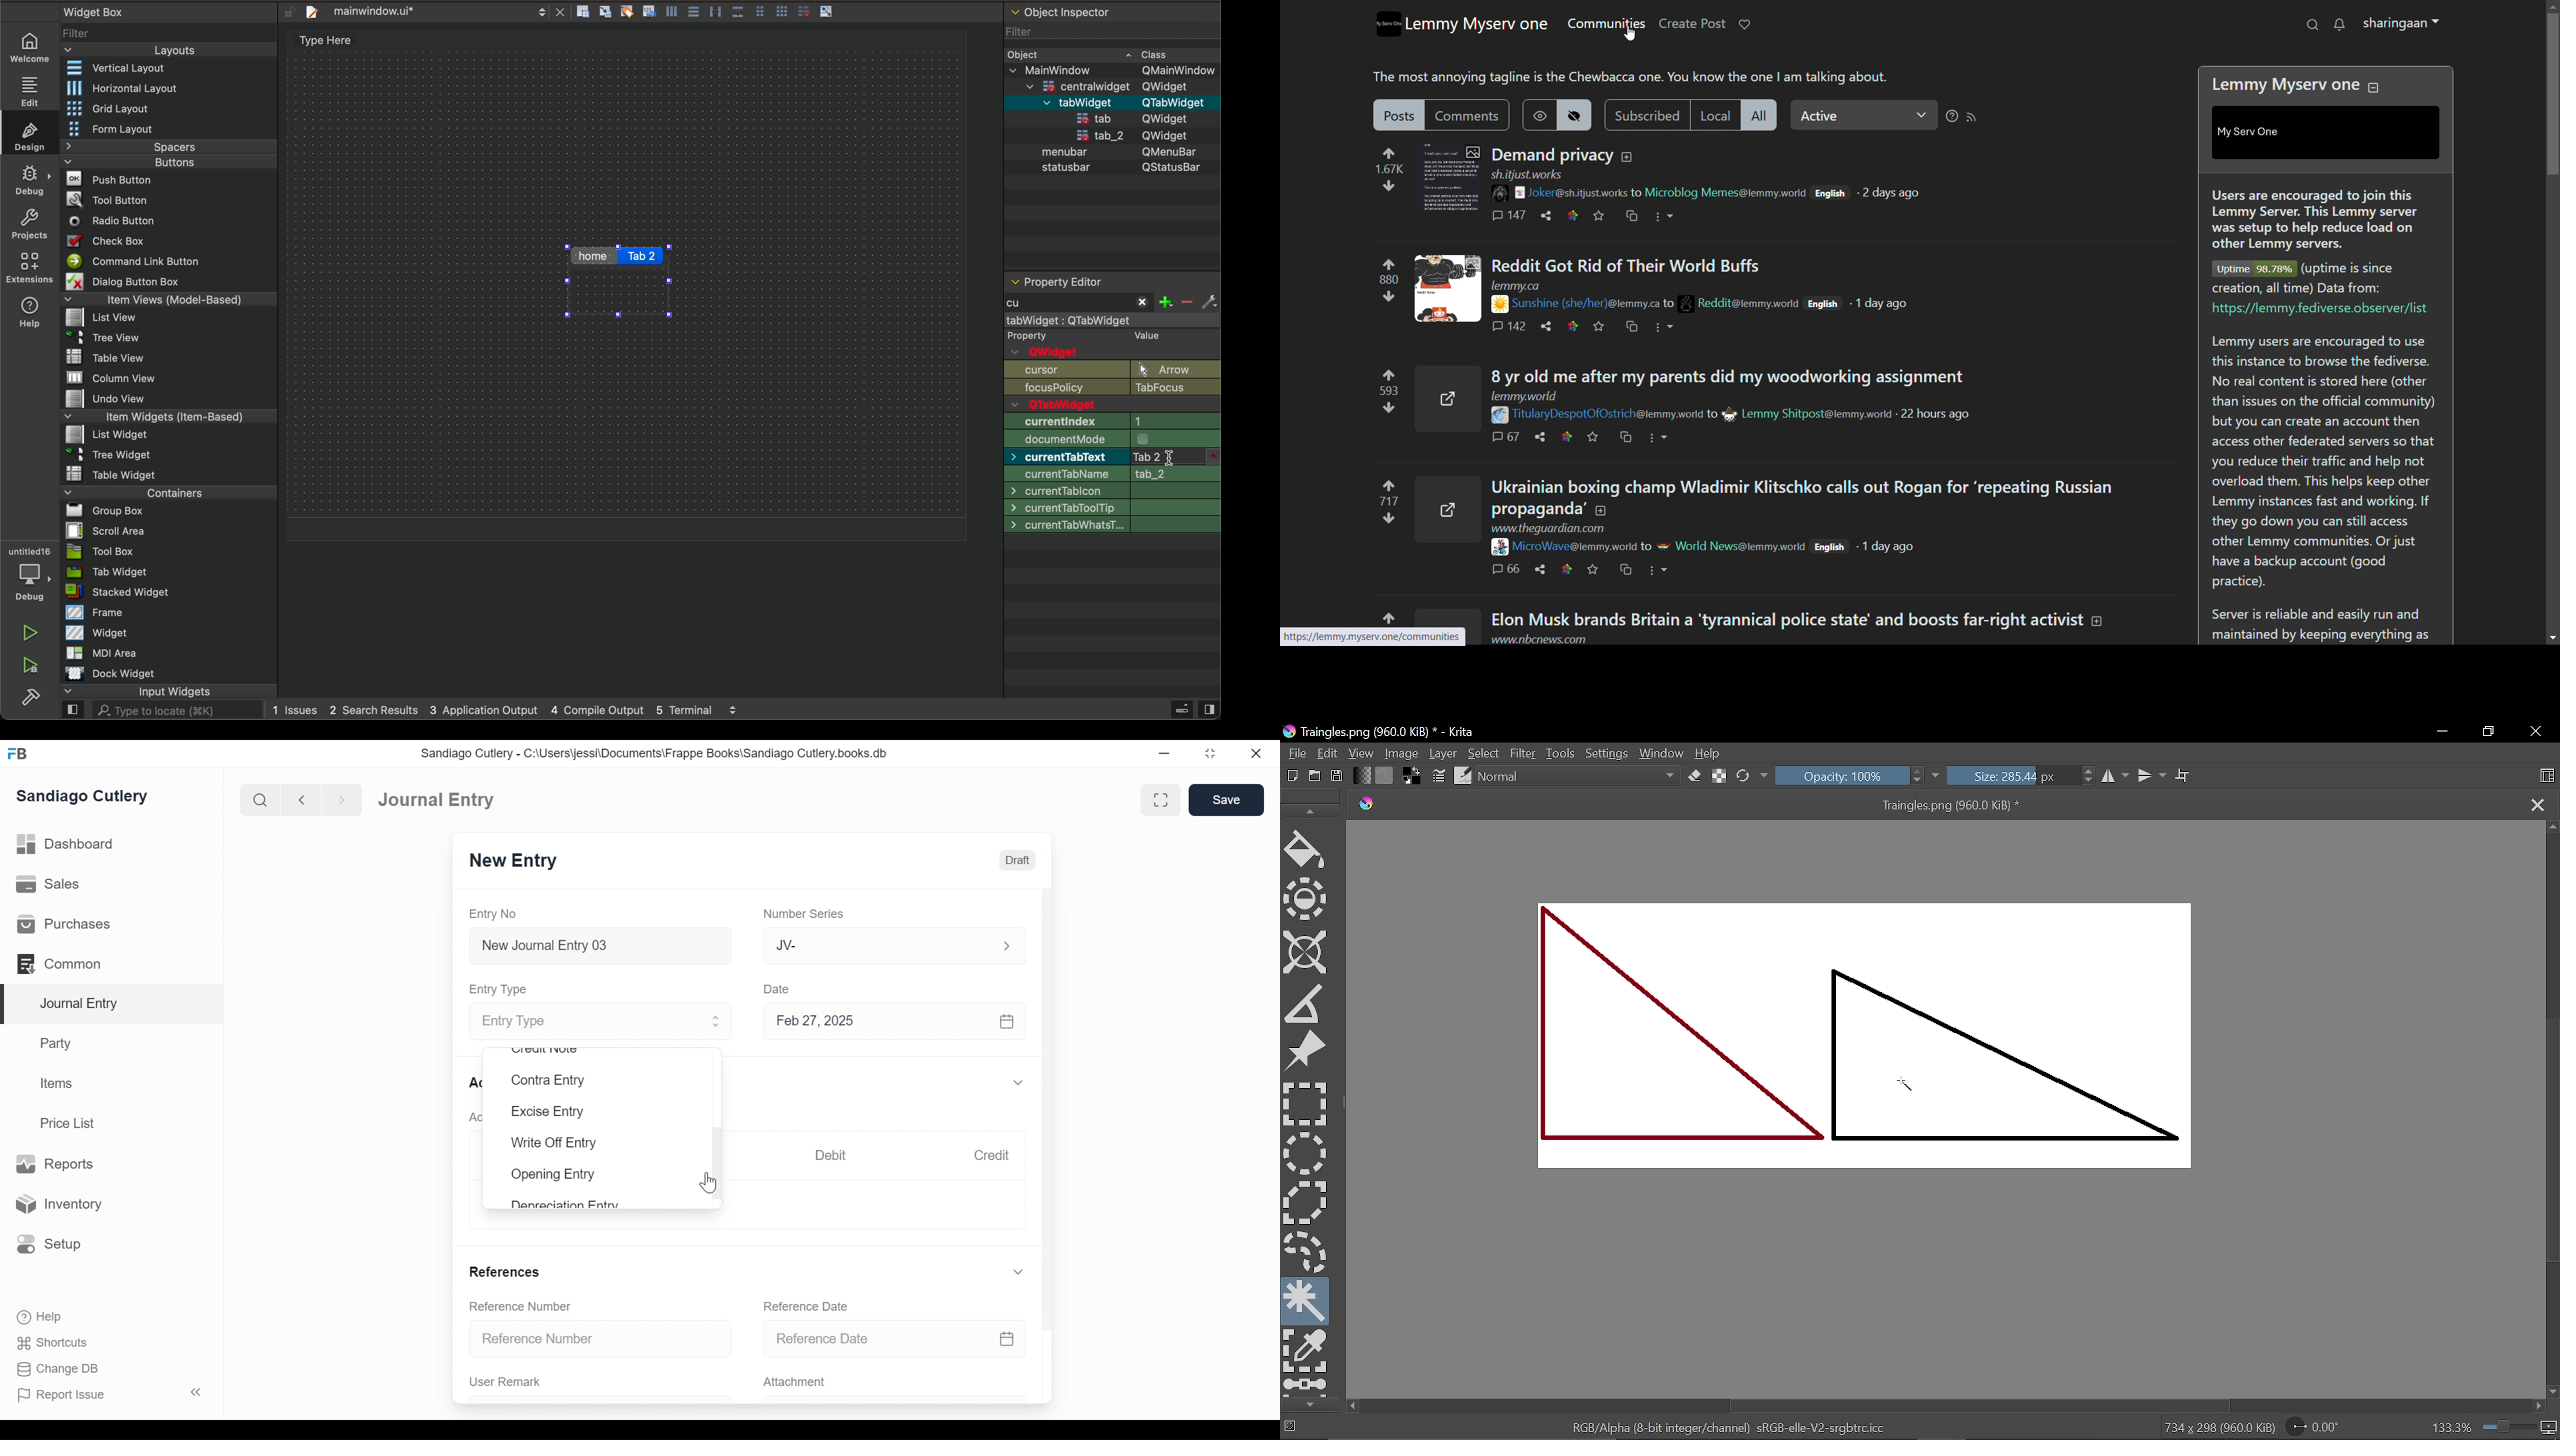 Image resolution: width=2576 pixels, height=1456 pixels. What do you see at coordinates (1161, 153) in the screenshot?
I see `QMenubar` at bounding box center [1161, 153].